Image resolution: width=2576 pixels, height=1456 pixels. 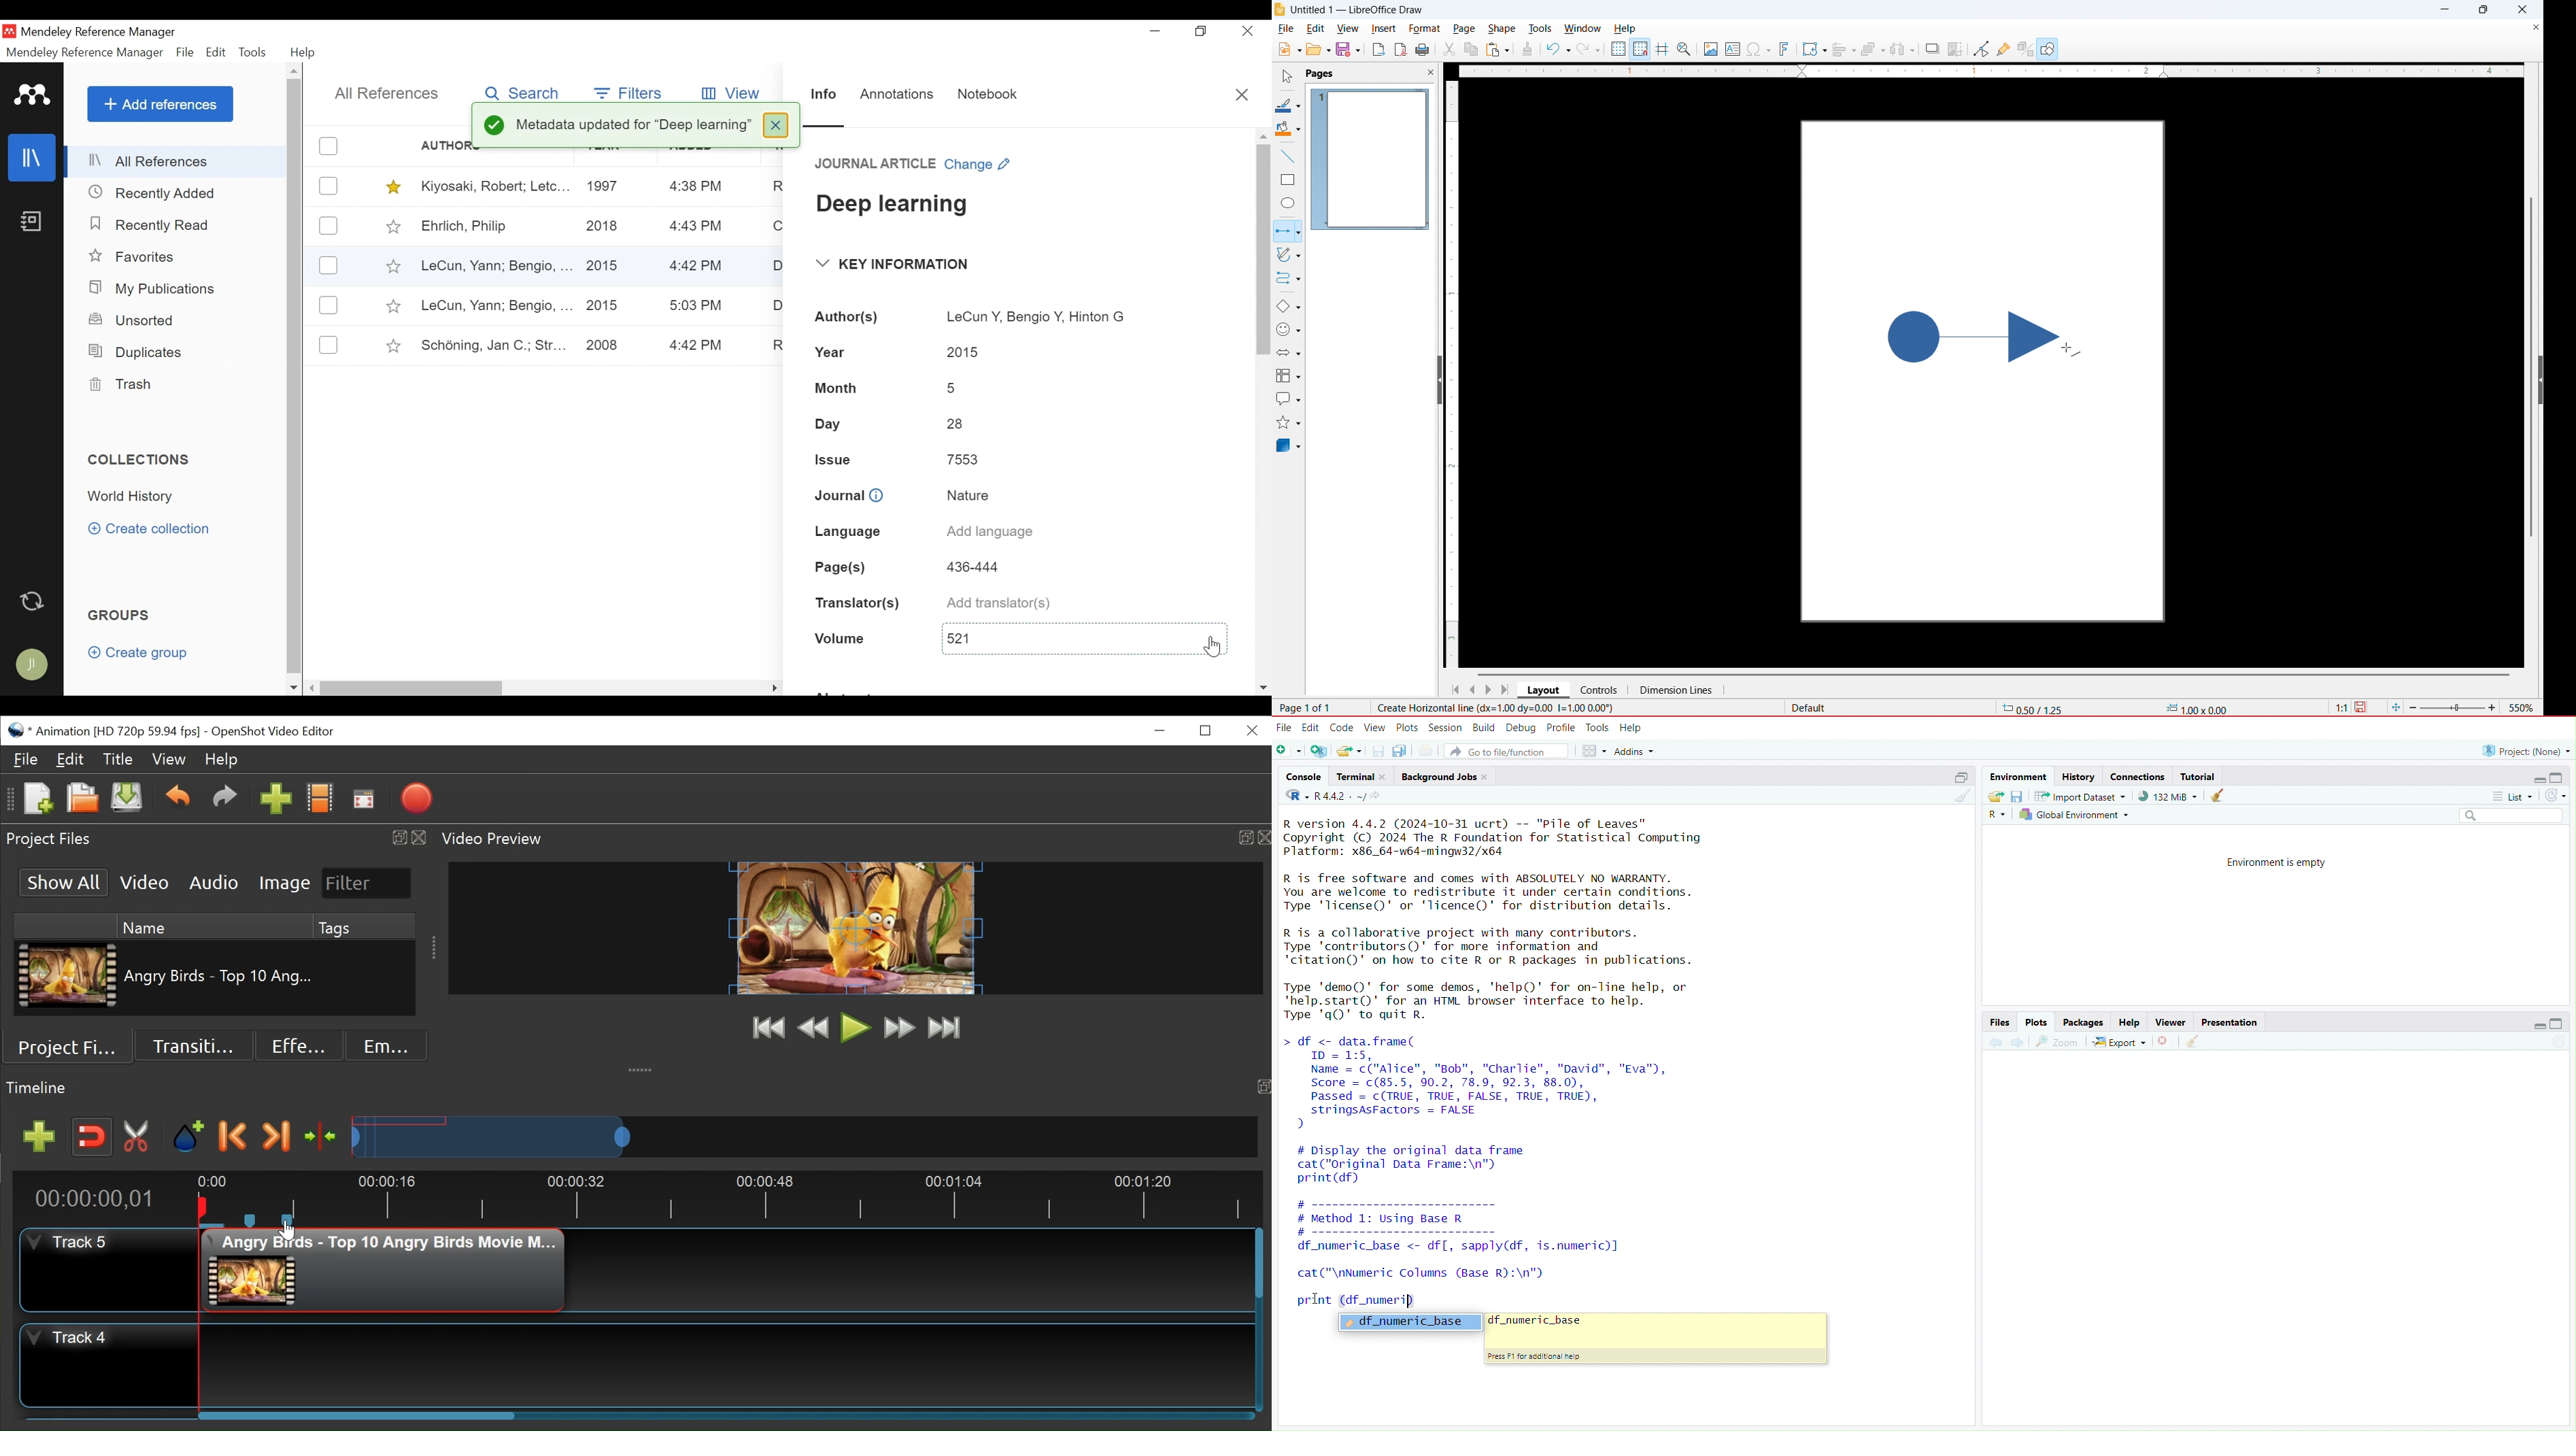 I want to click on refresh the list of objects in the environment, so click(x=2559, y=796).